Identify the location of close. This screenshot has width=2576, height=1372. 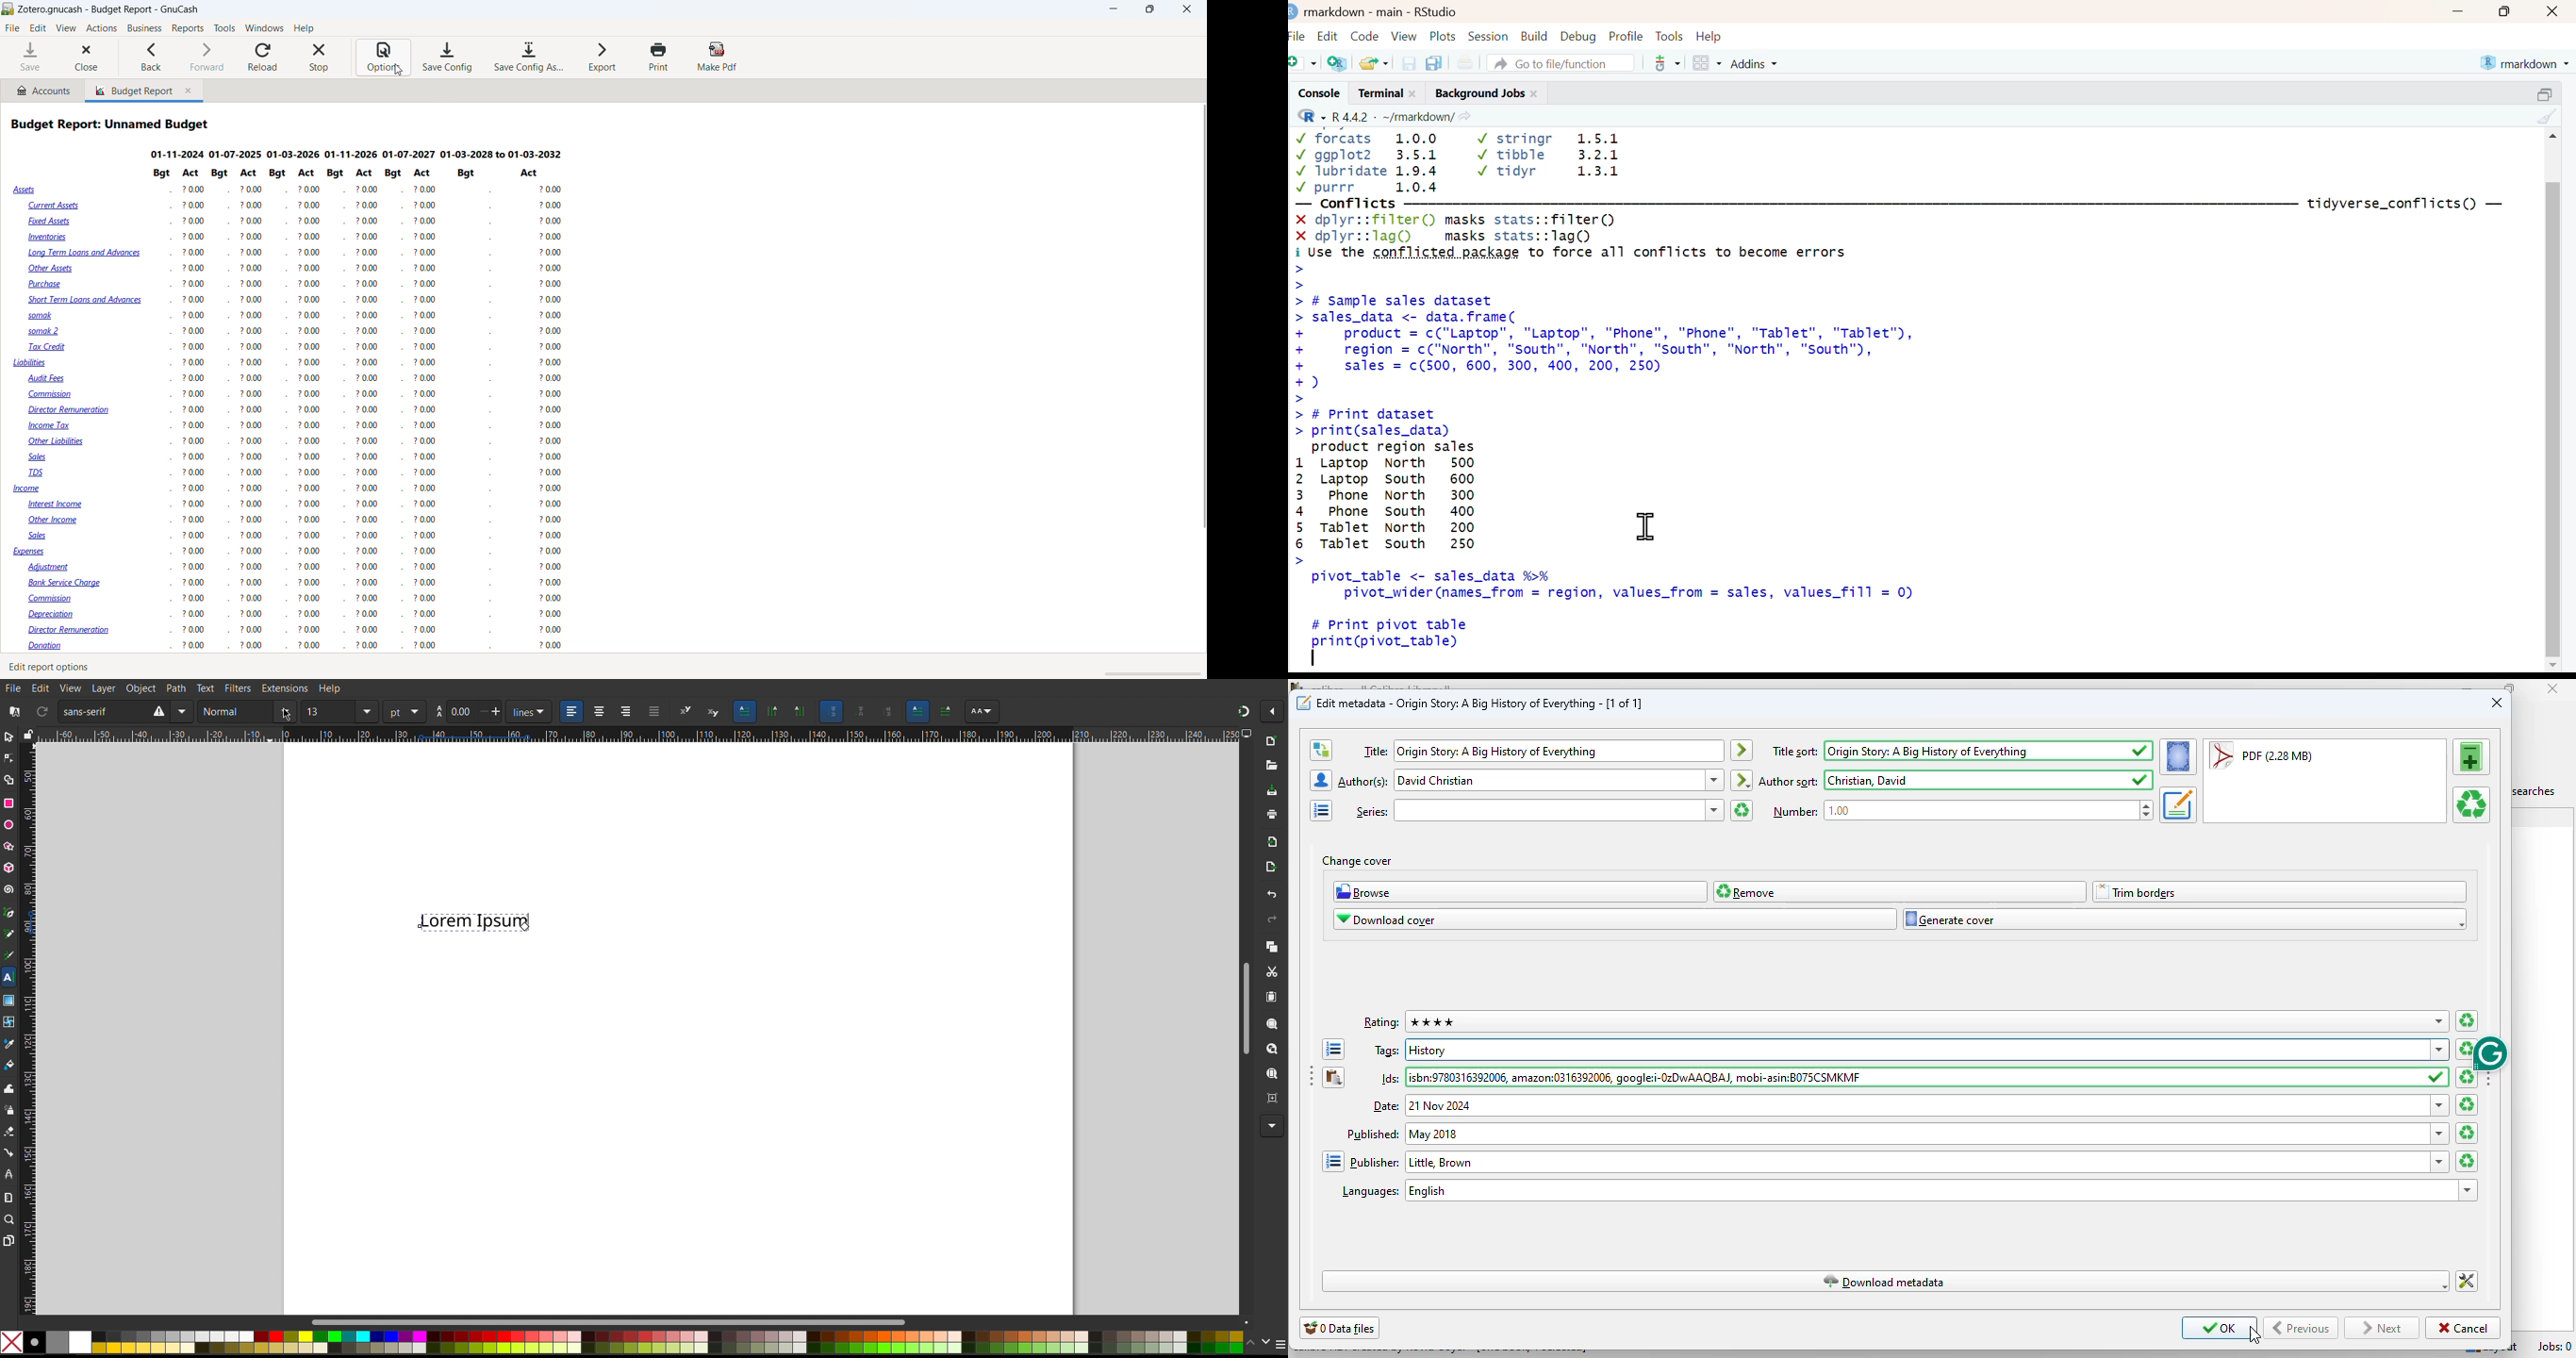
(1536, 92).